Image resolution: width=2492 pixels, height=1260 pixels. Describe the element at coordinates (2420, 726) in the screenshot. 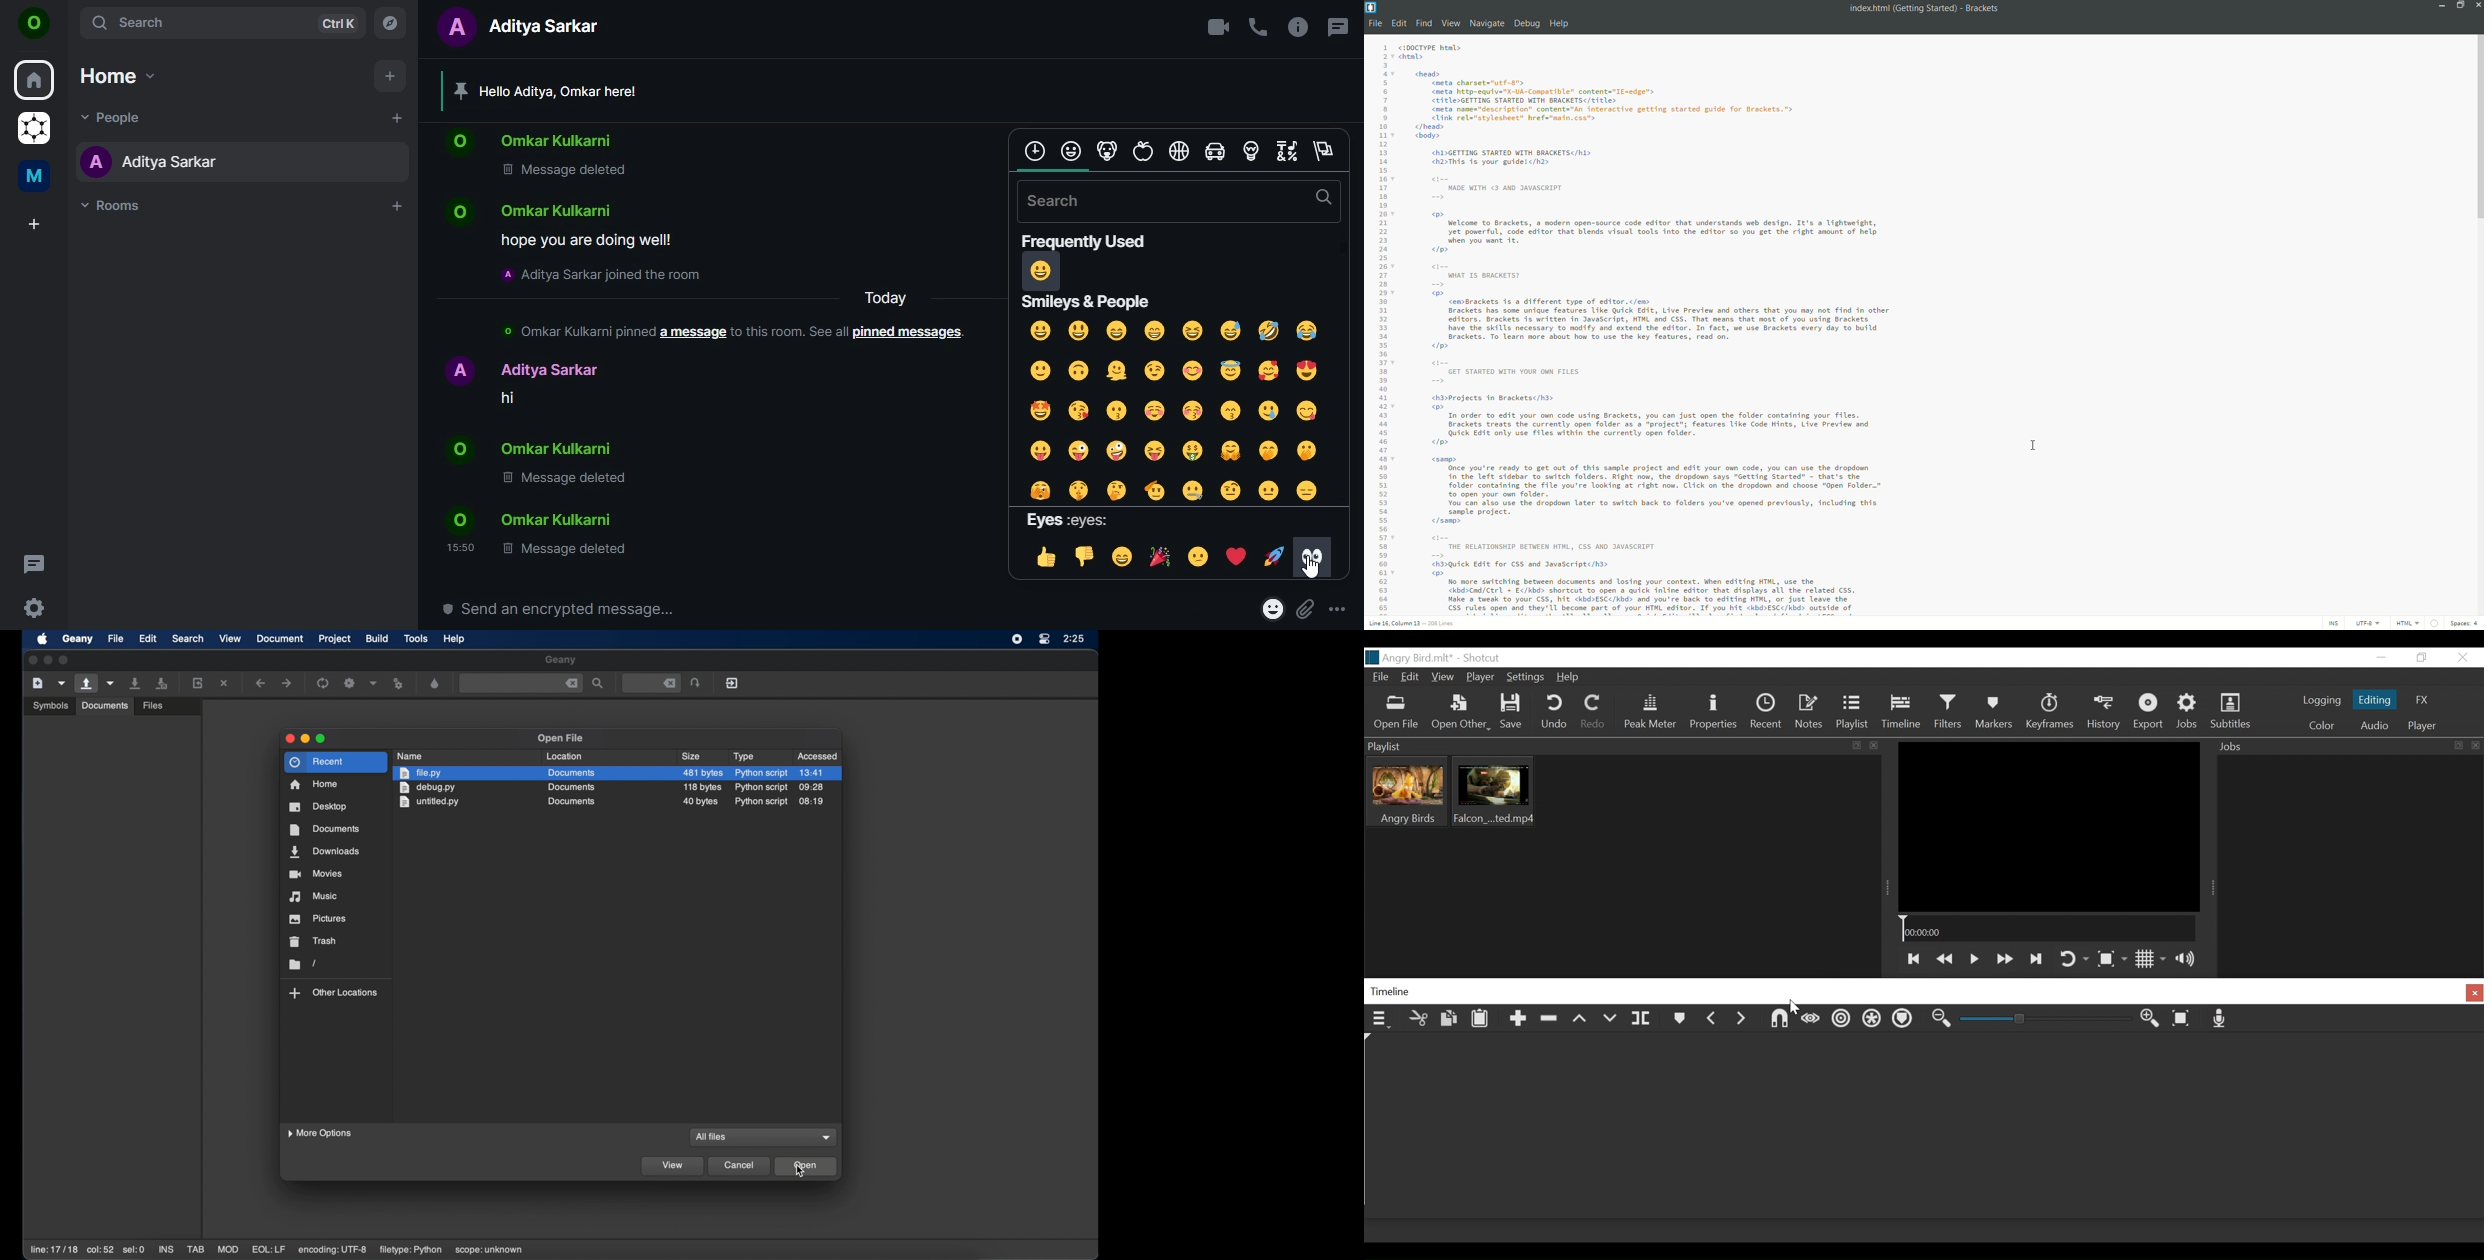

I see `Player` at that location.